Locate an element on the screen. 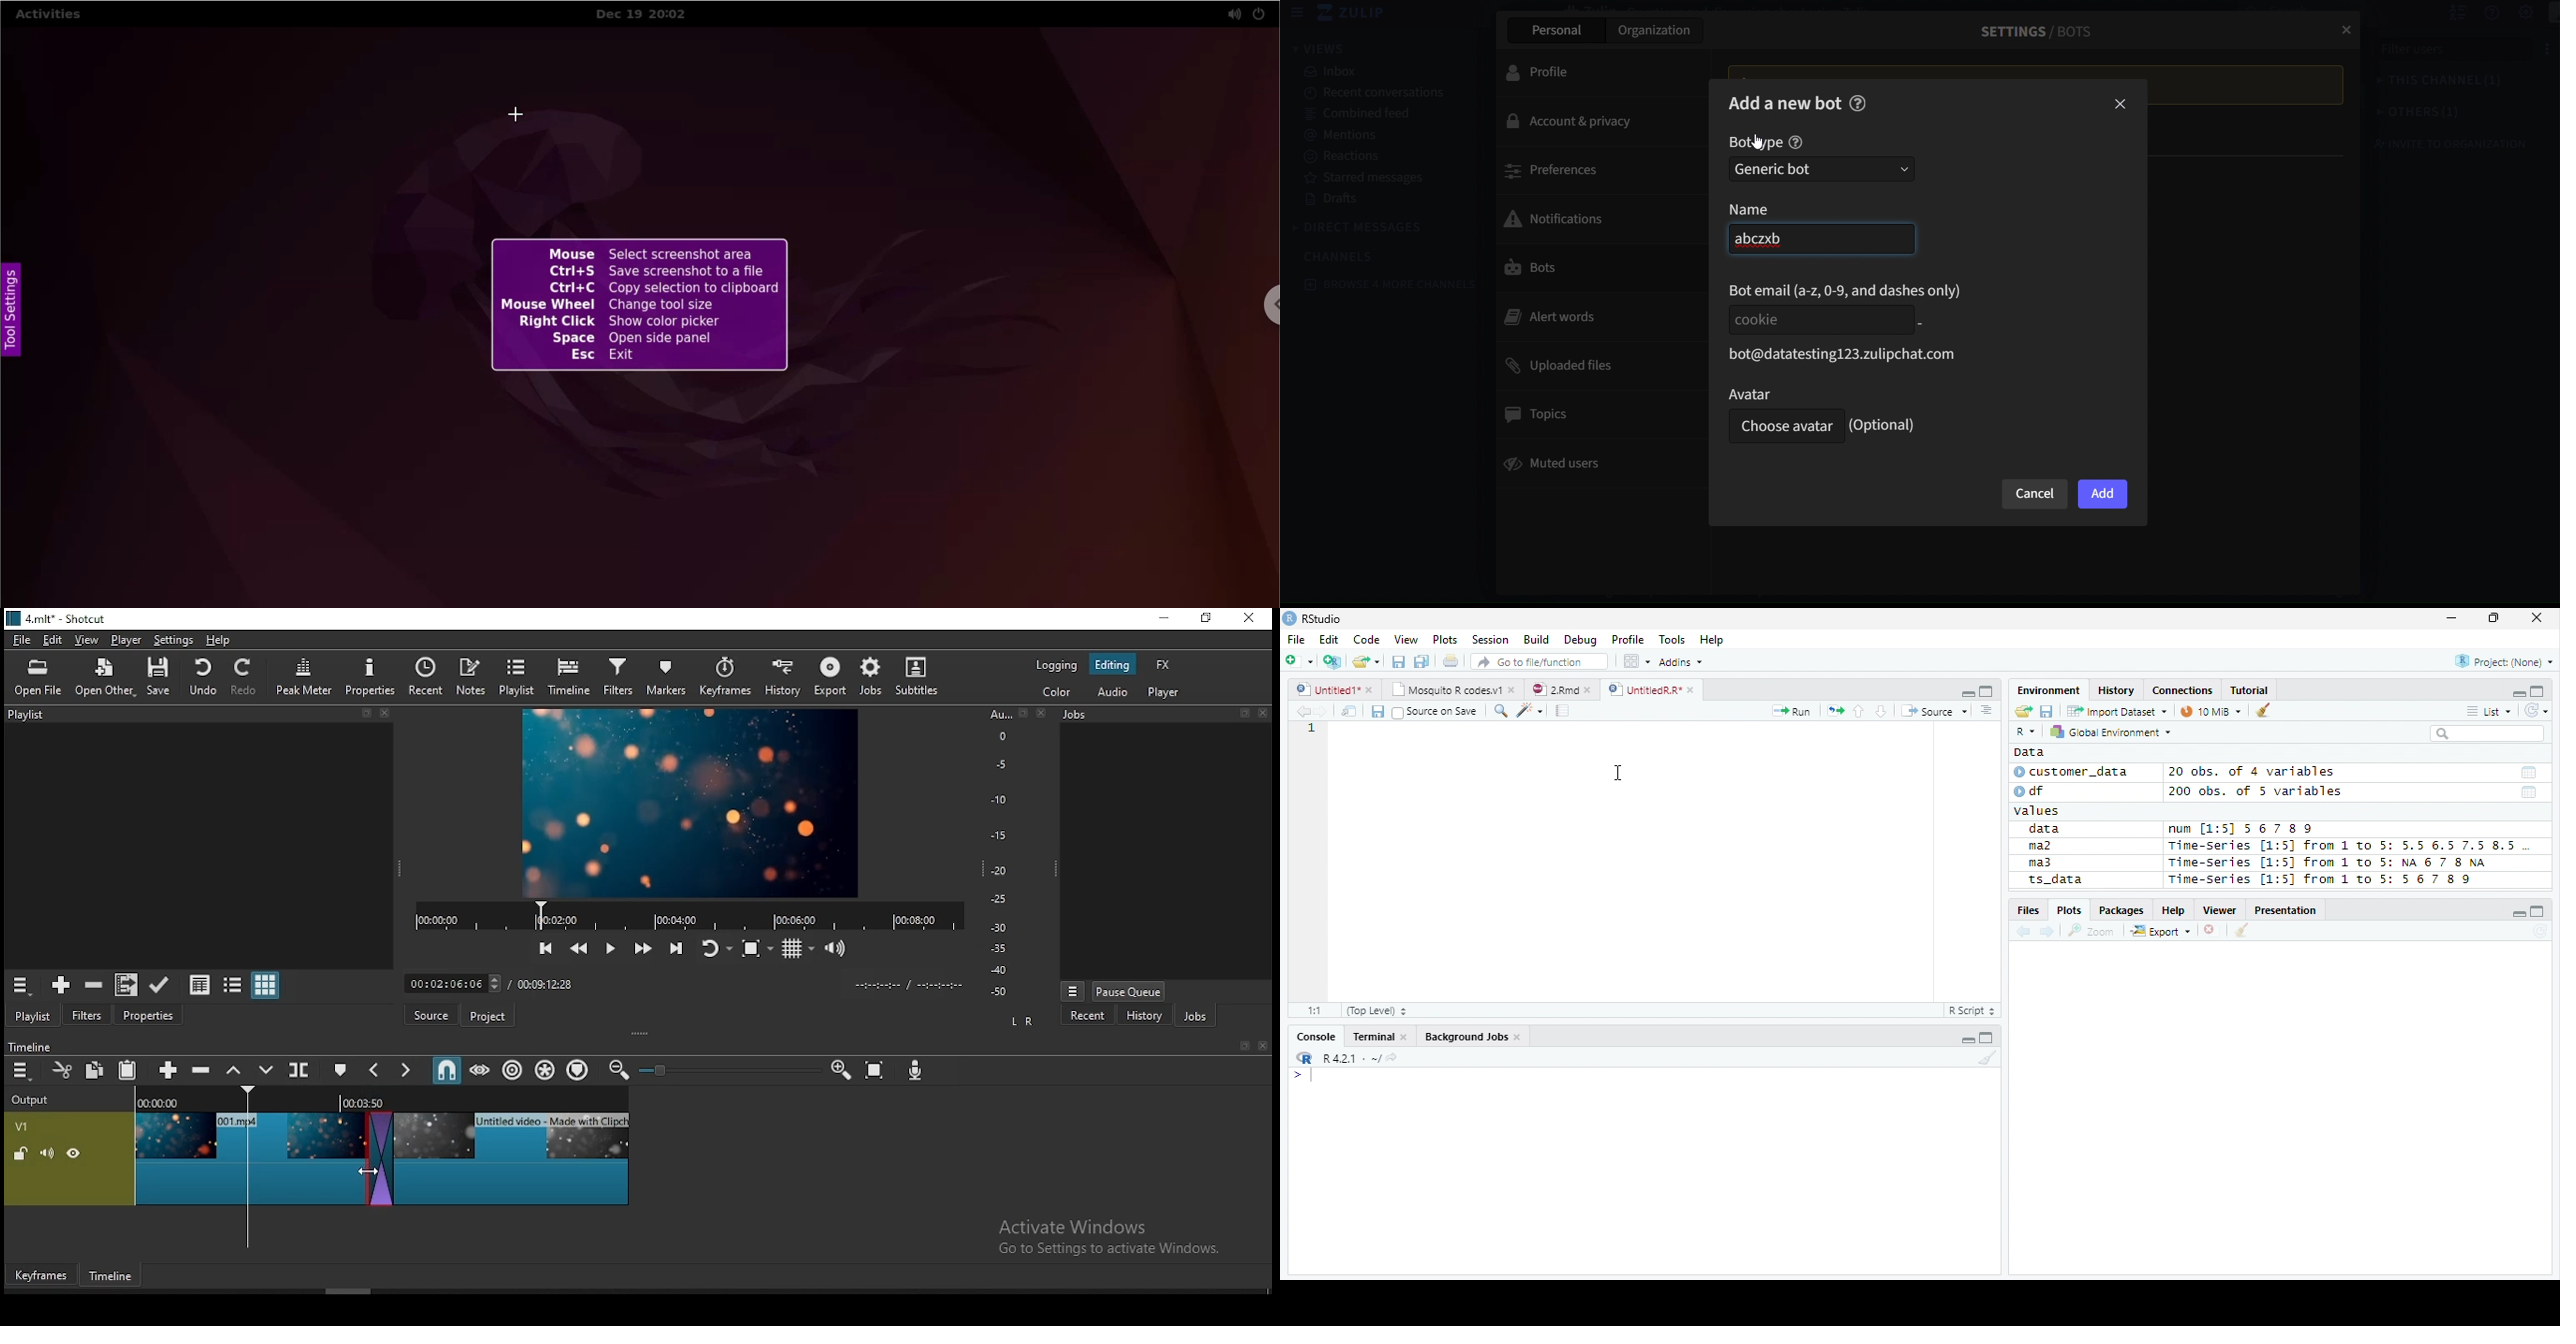 This screenshot has height=1344, width=2576. Import Dataset is located at coordinates (2115, 711).